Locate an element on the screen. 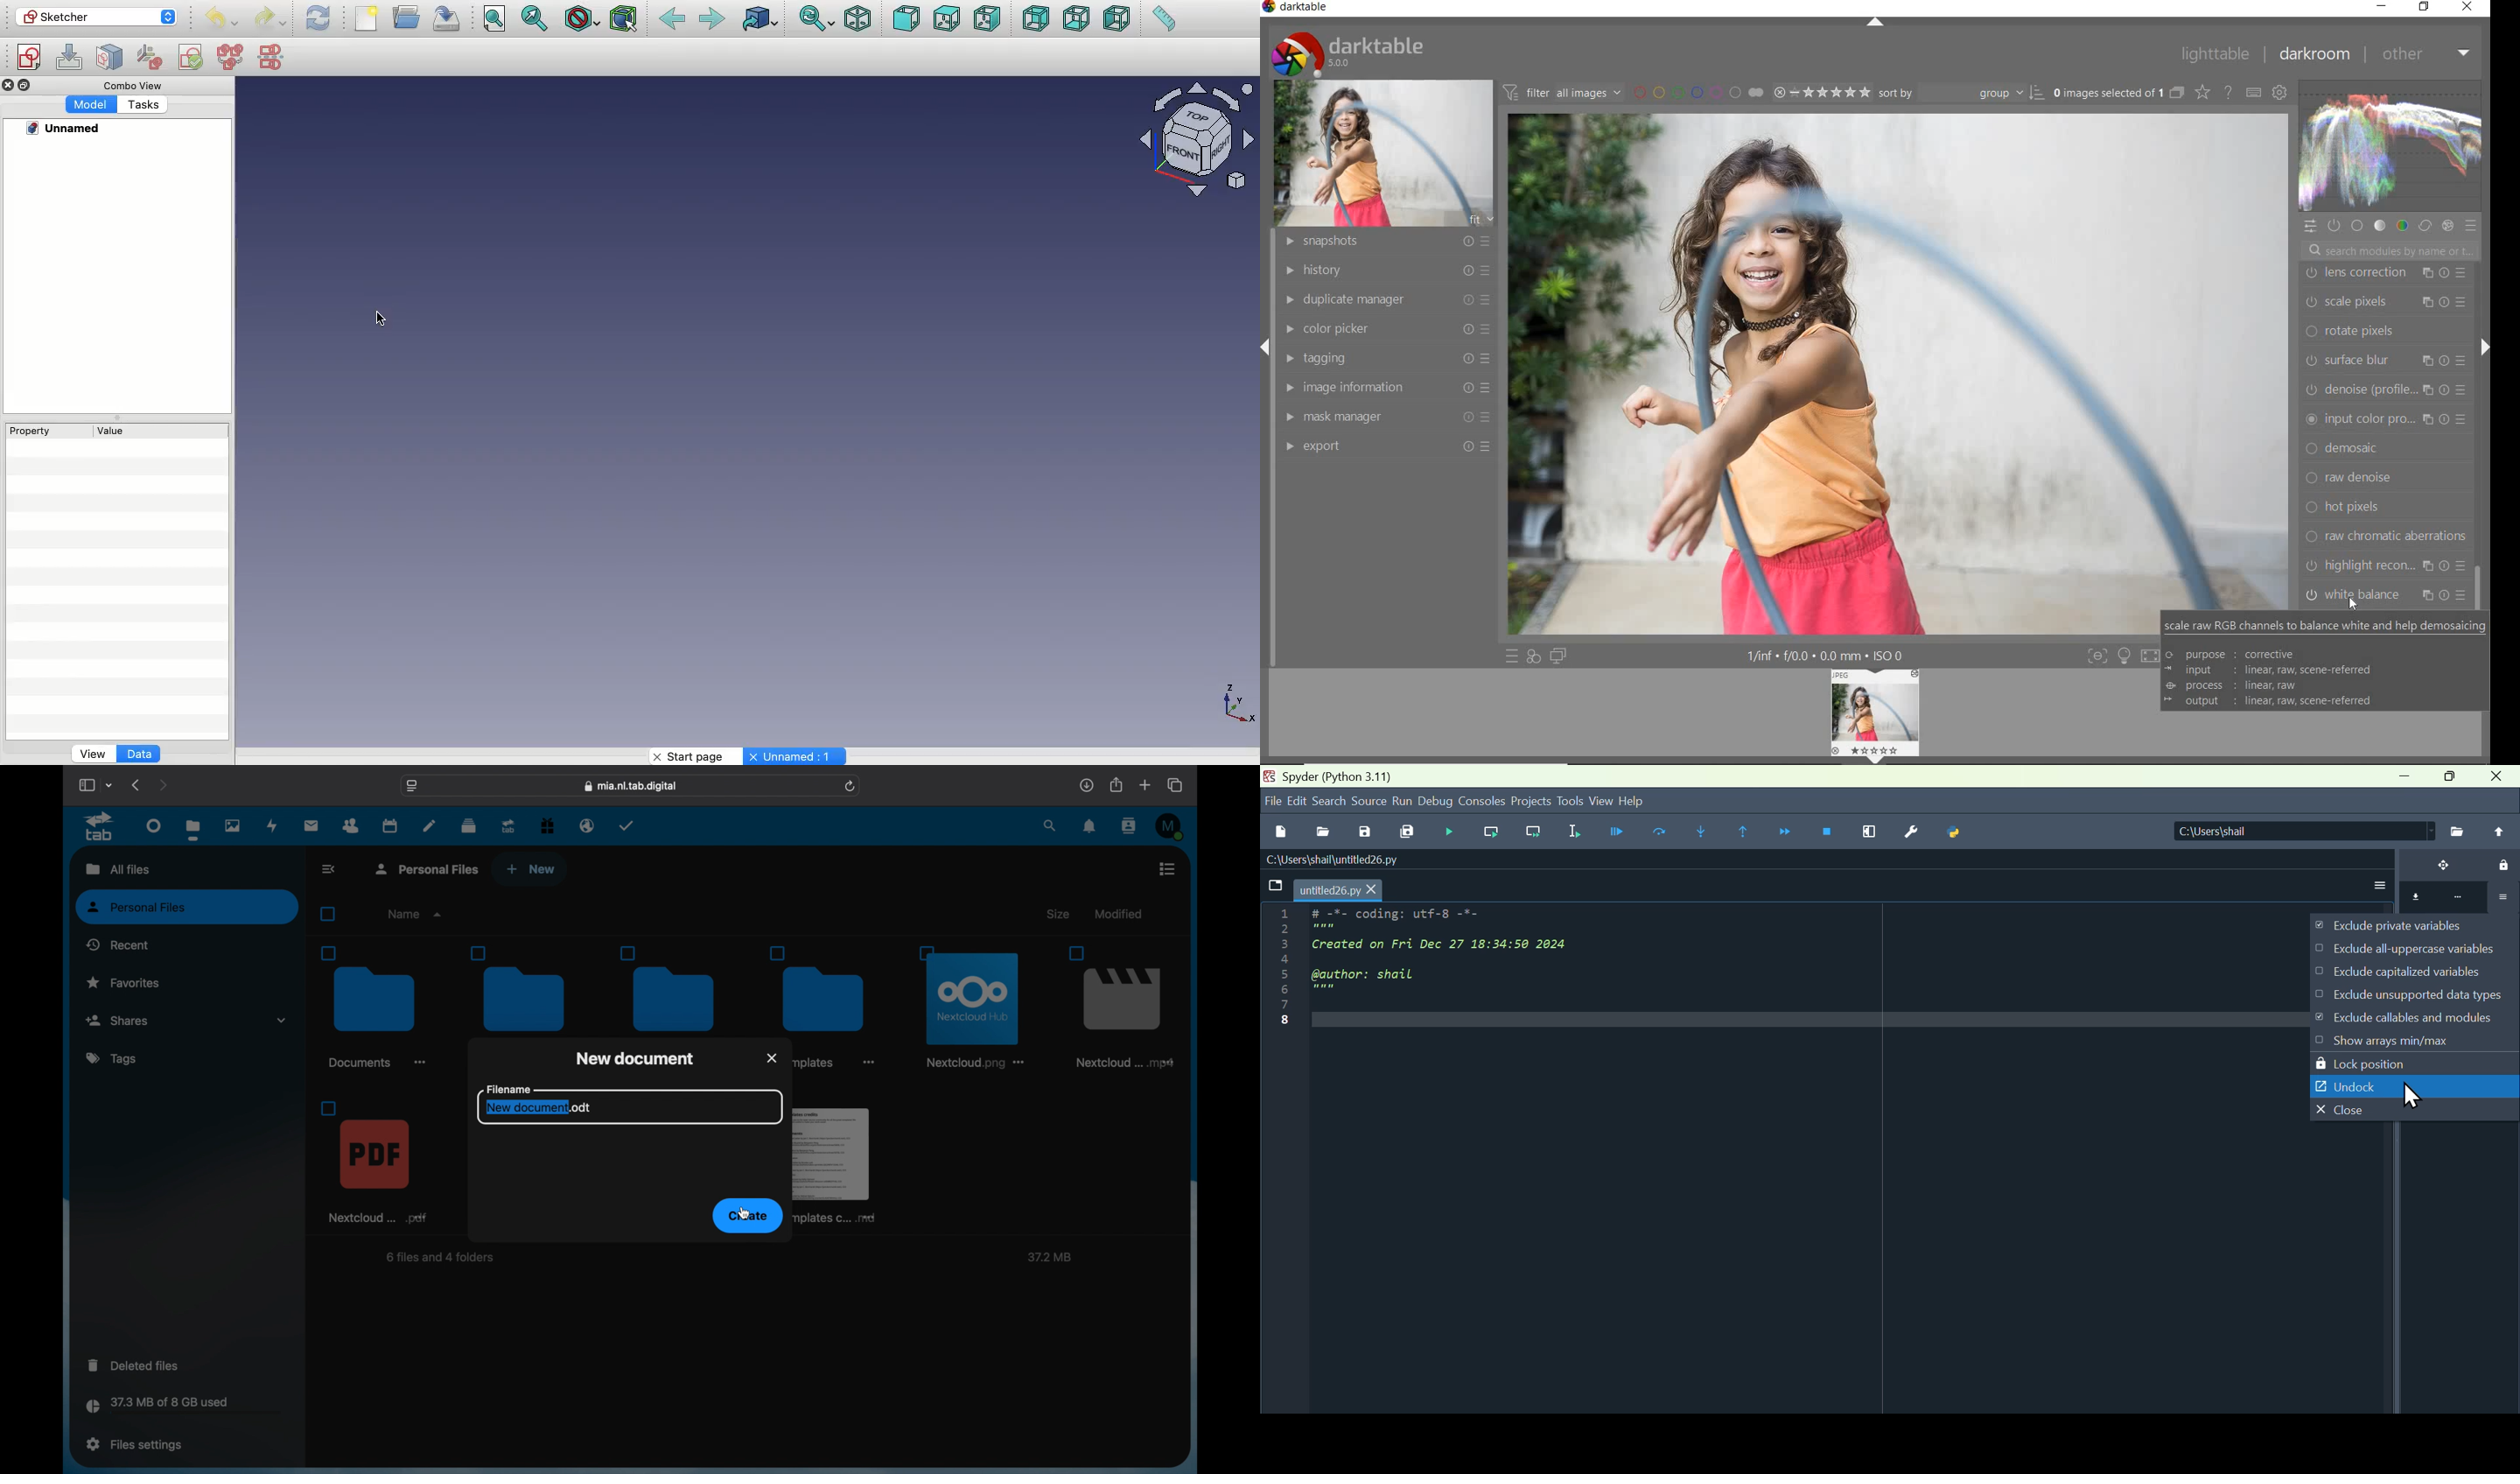 The width and height of the screenshot is (2520, 1484). C:\Users\shail\untitled26.py is located at coordinates (1345, 860).